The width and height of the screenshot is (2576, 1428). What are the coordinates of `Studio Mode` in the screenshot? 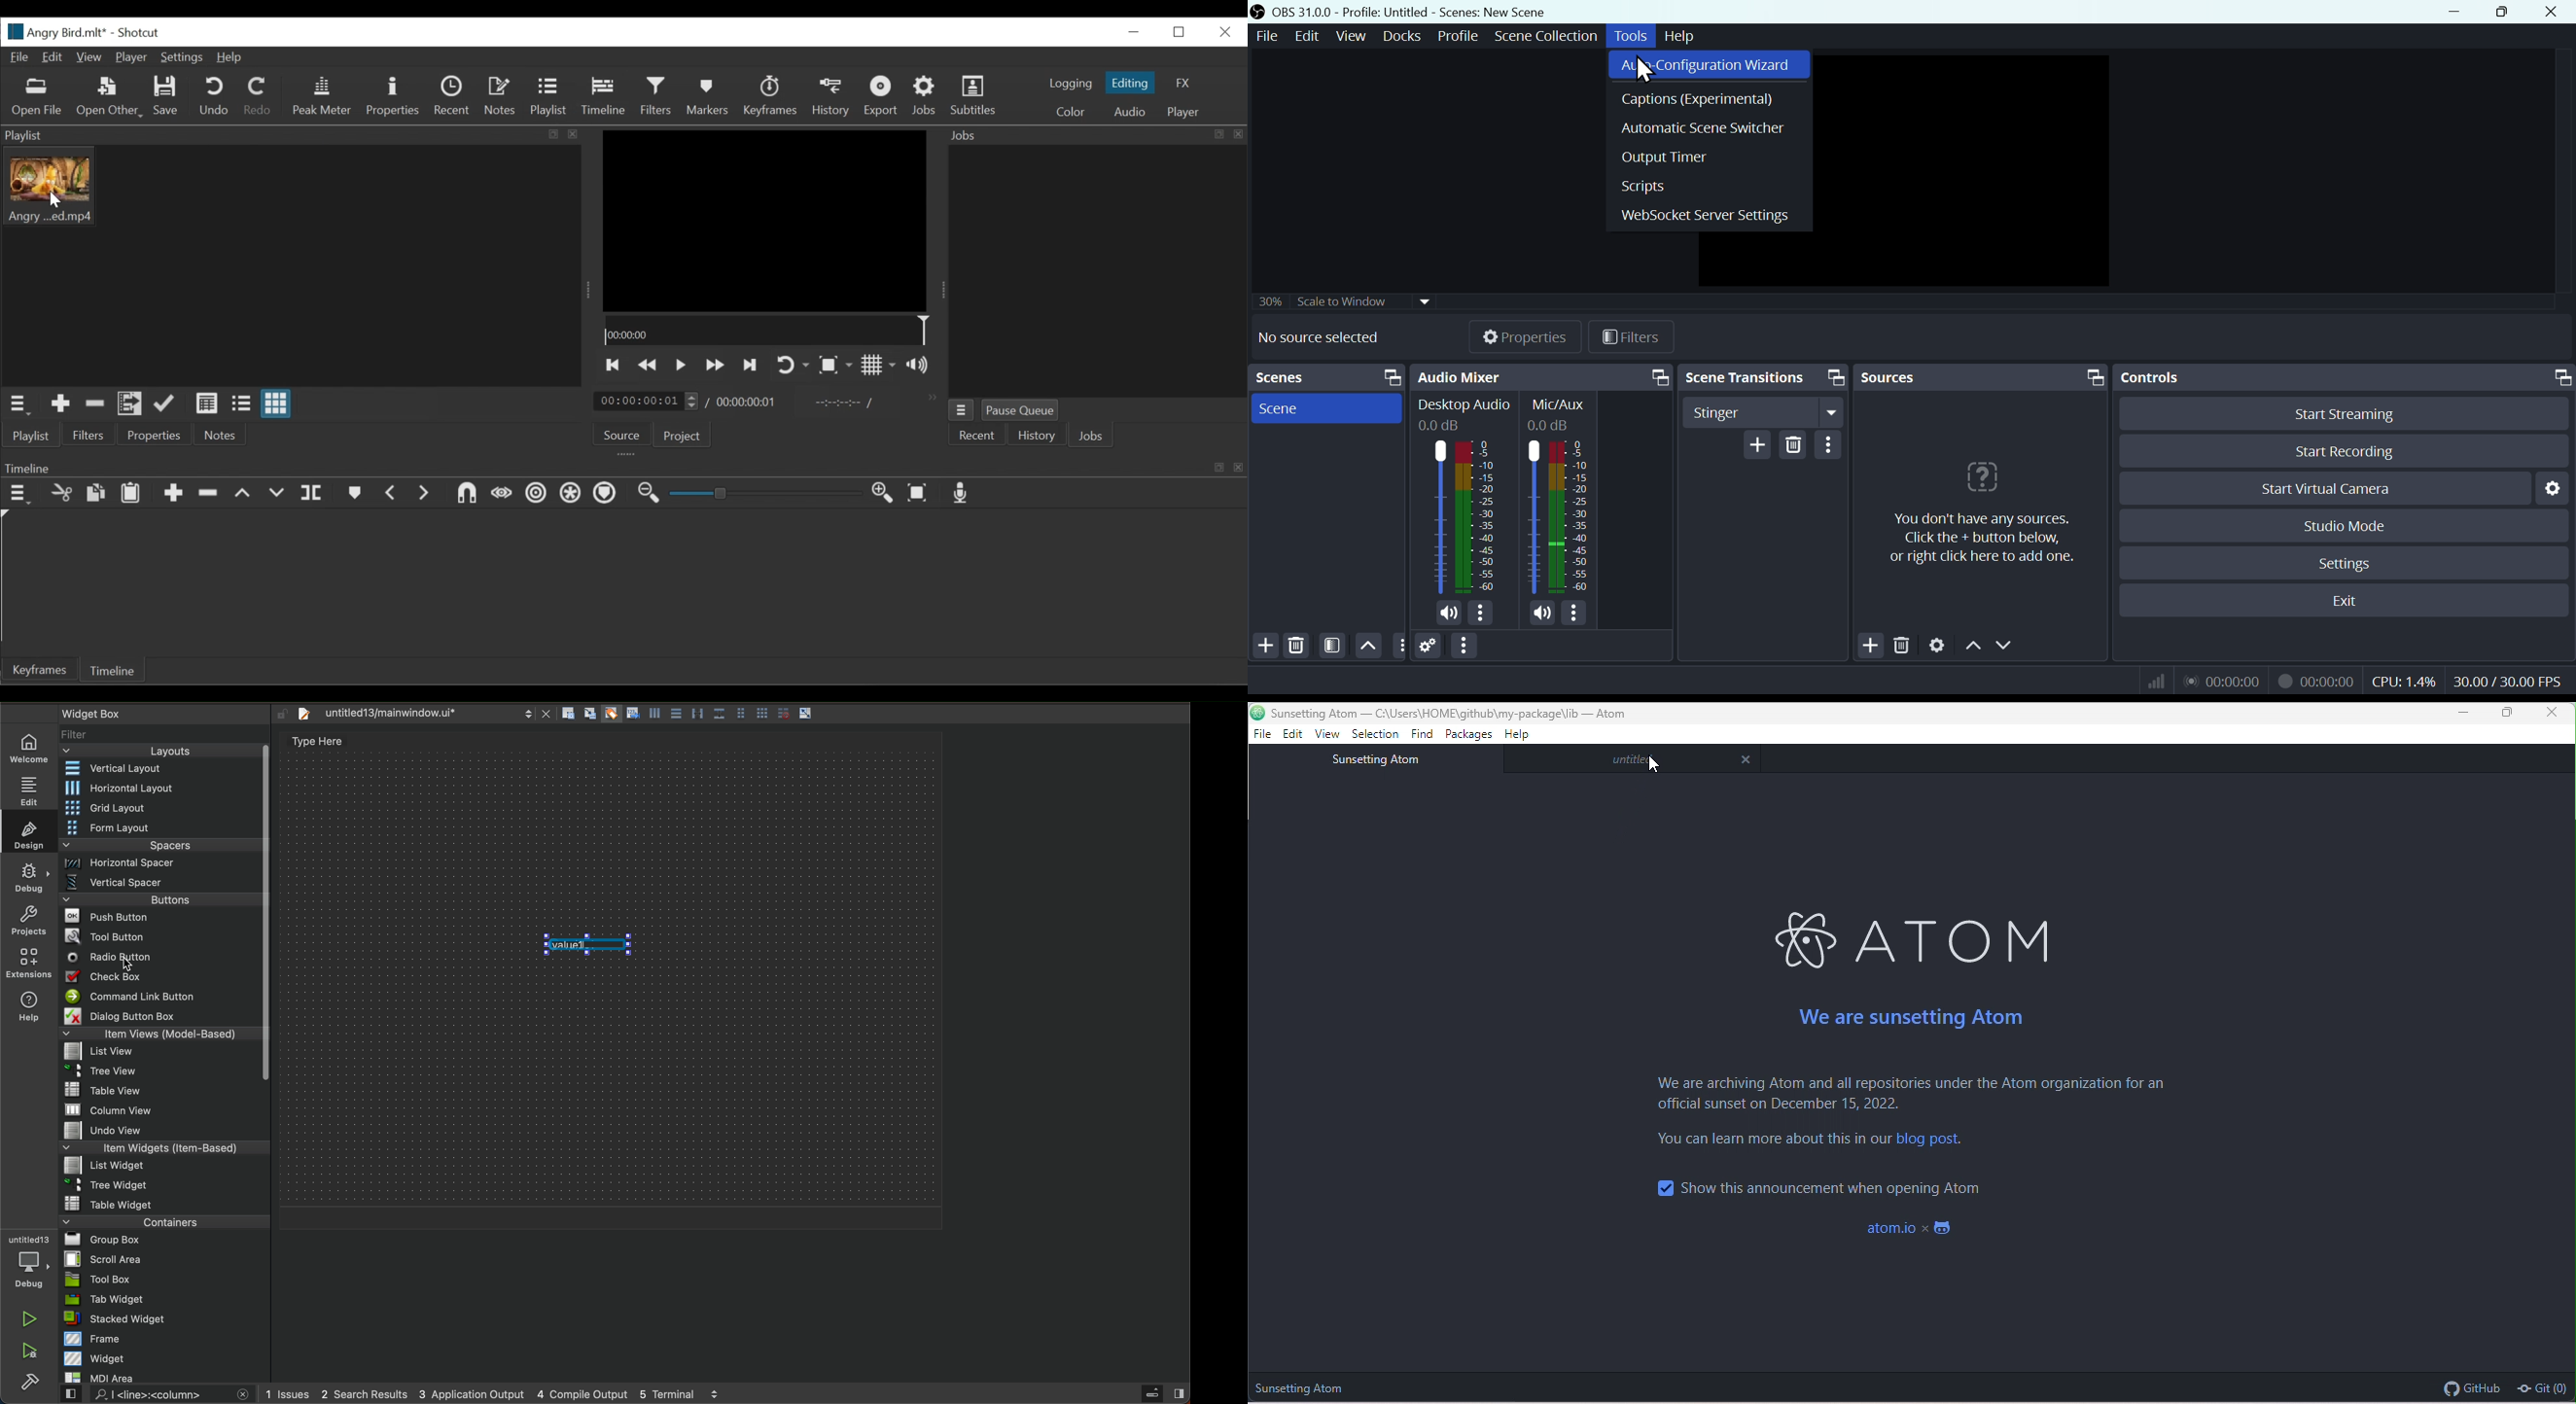 It's located at (2346, 525).